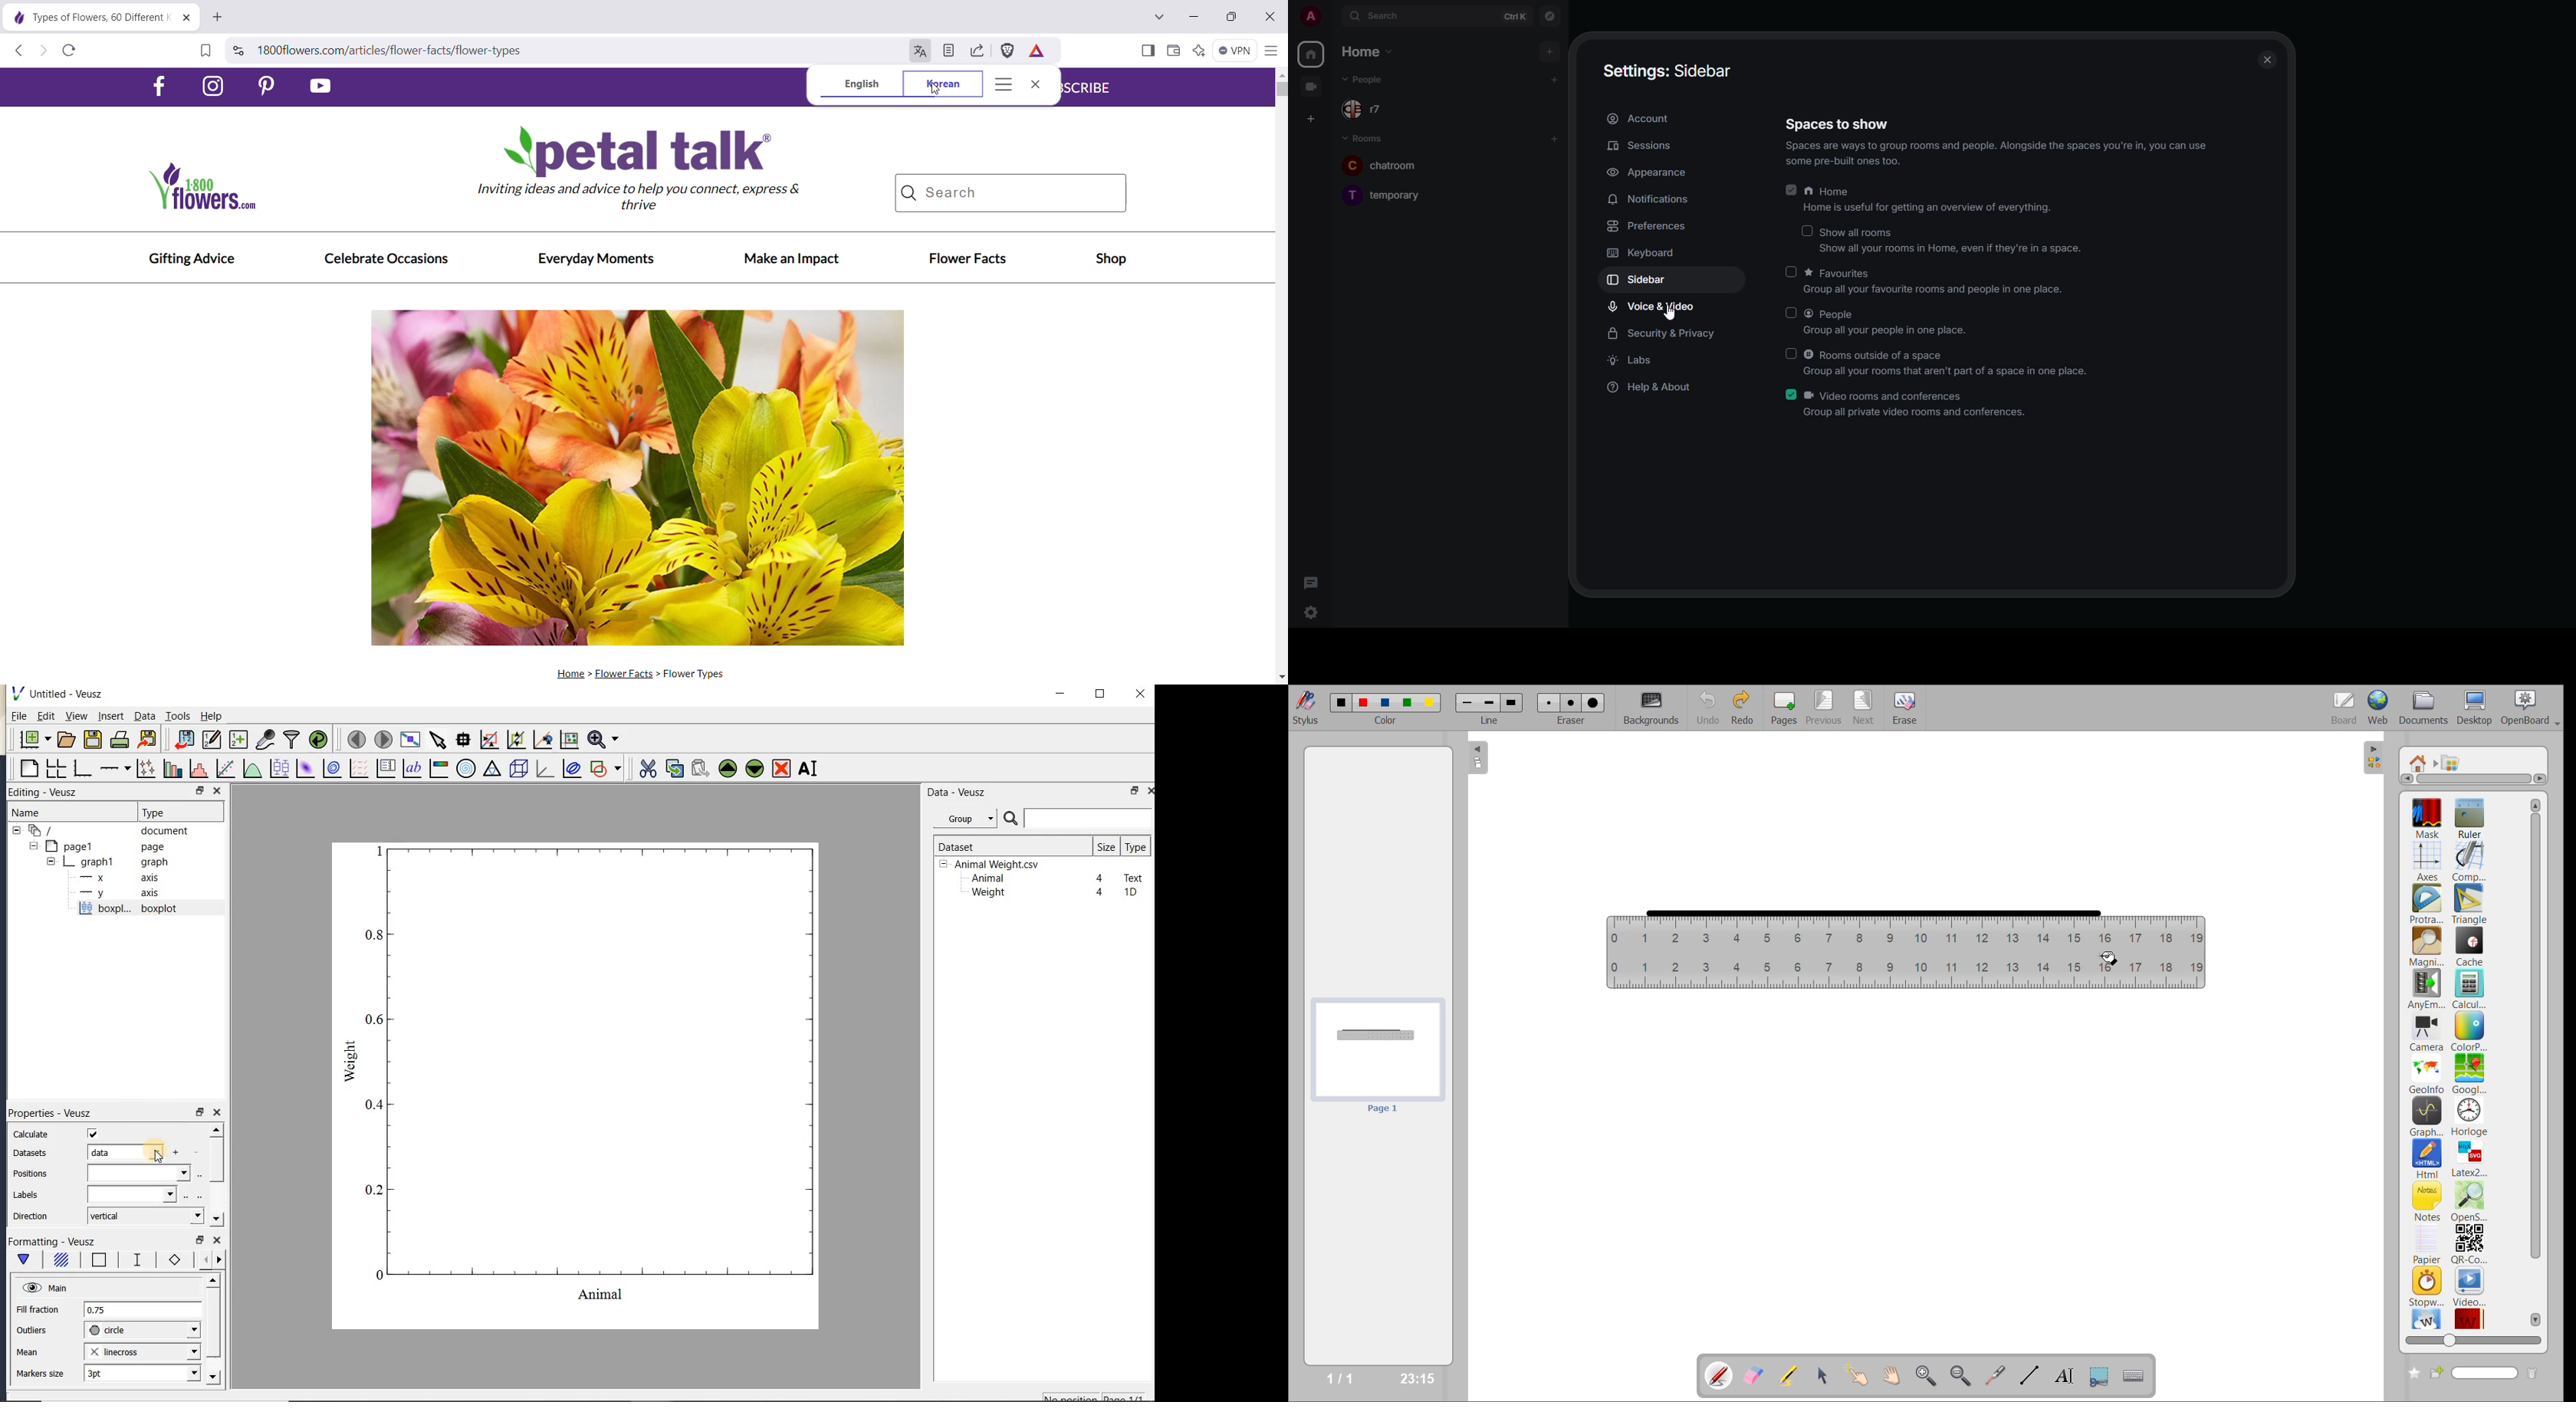 The height and width of the screenshot is (1428, 2576). I want to click on next, so click(1865, 706).